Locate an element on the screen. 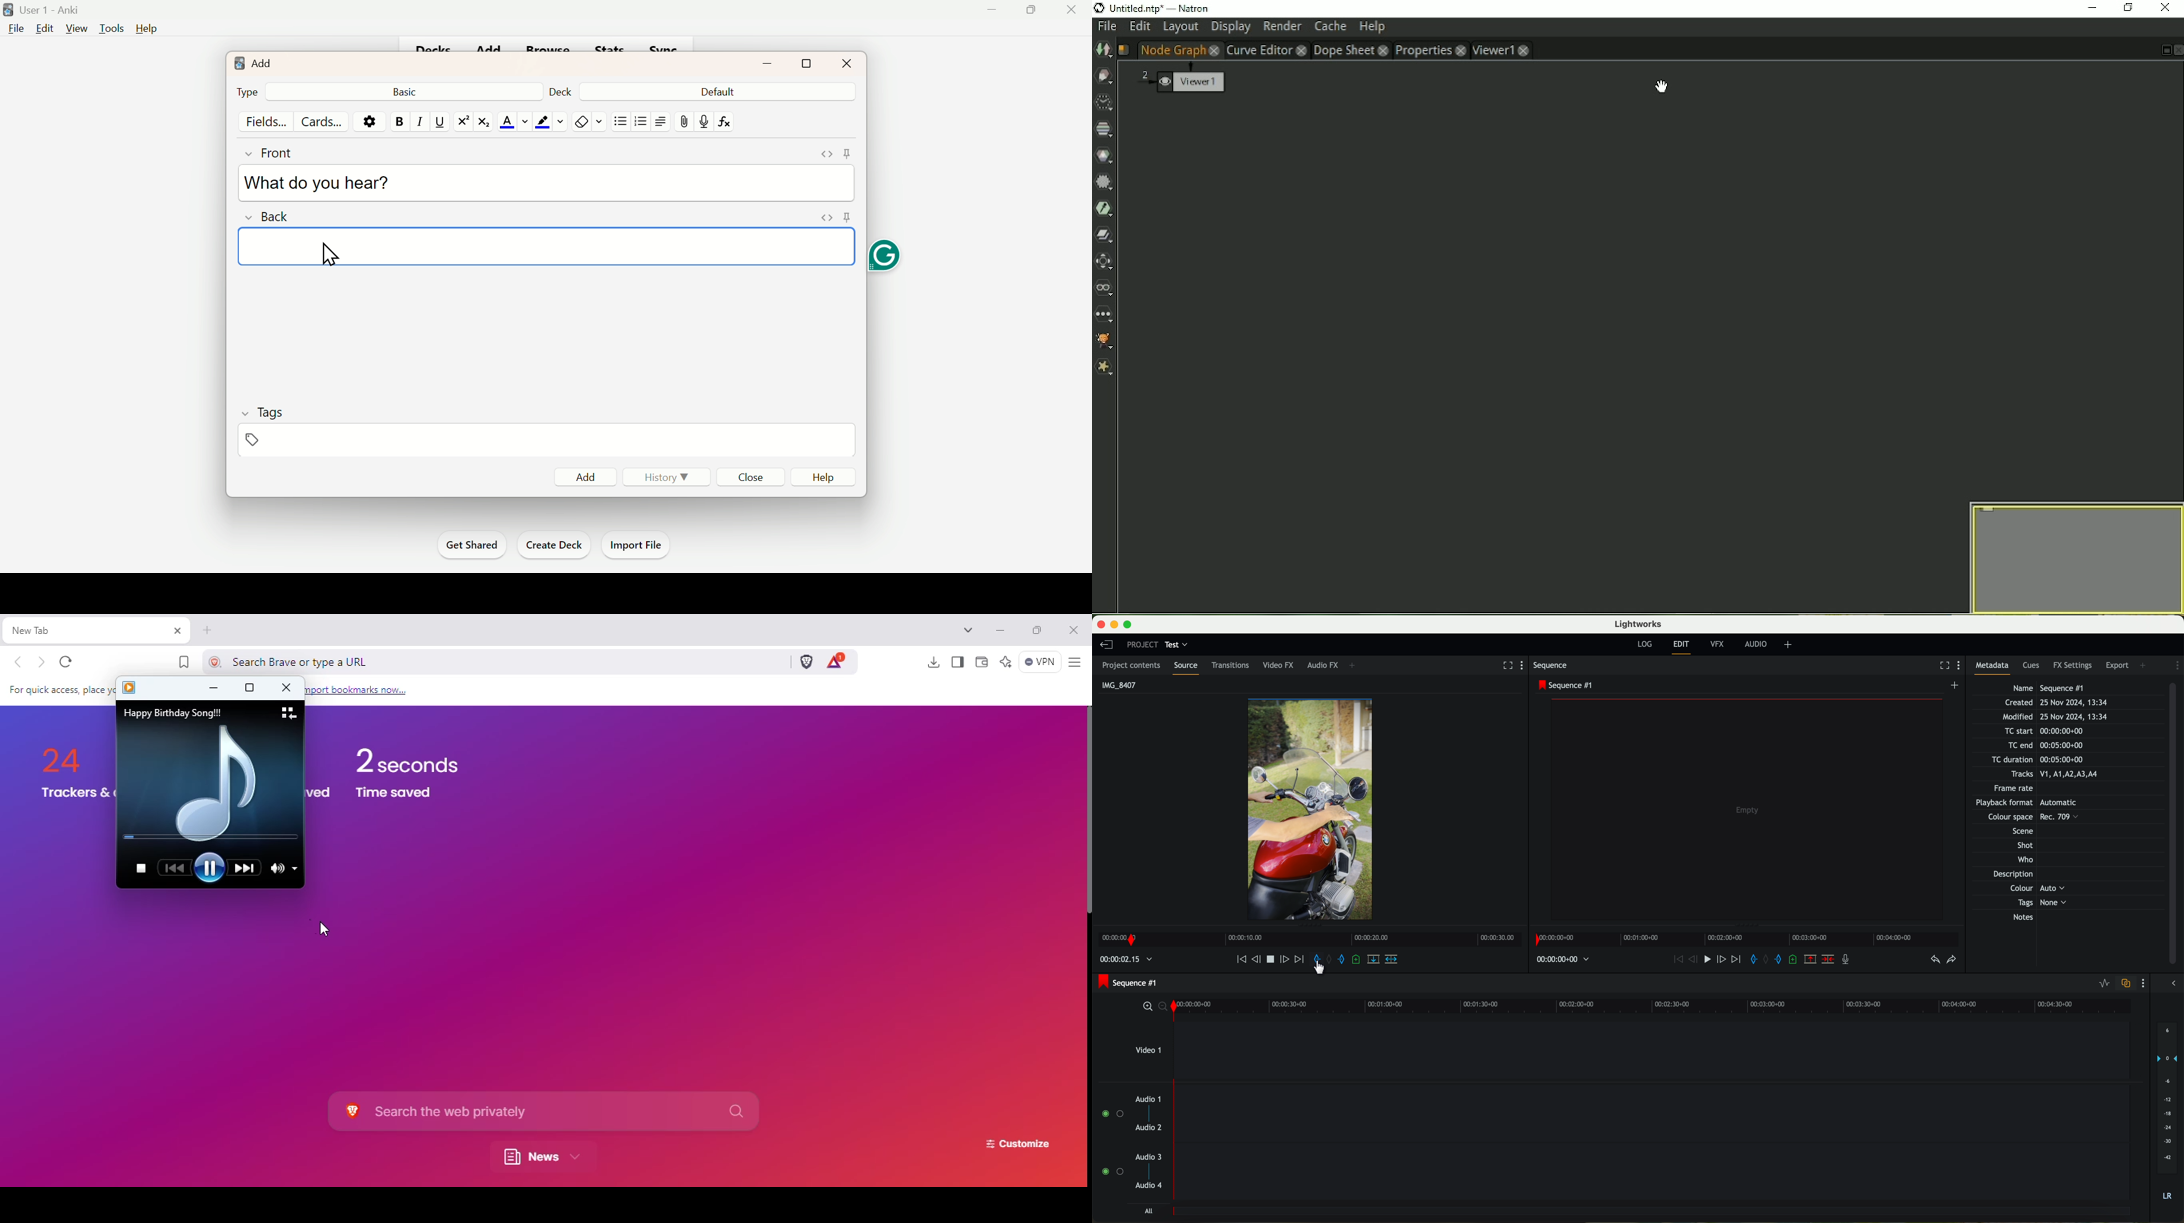 The height and width of the screenshot is (1232, 2184). timeline is located at coordinates (1746, 940).